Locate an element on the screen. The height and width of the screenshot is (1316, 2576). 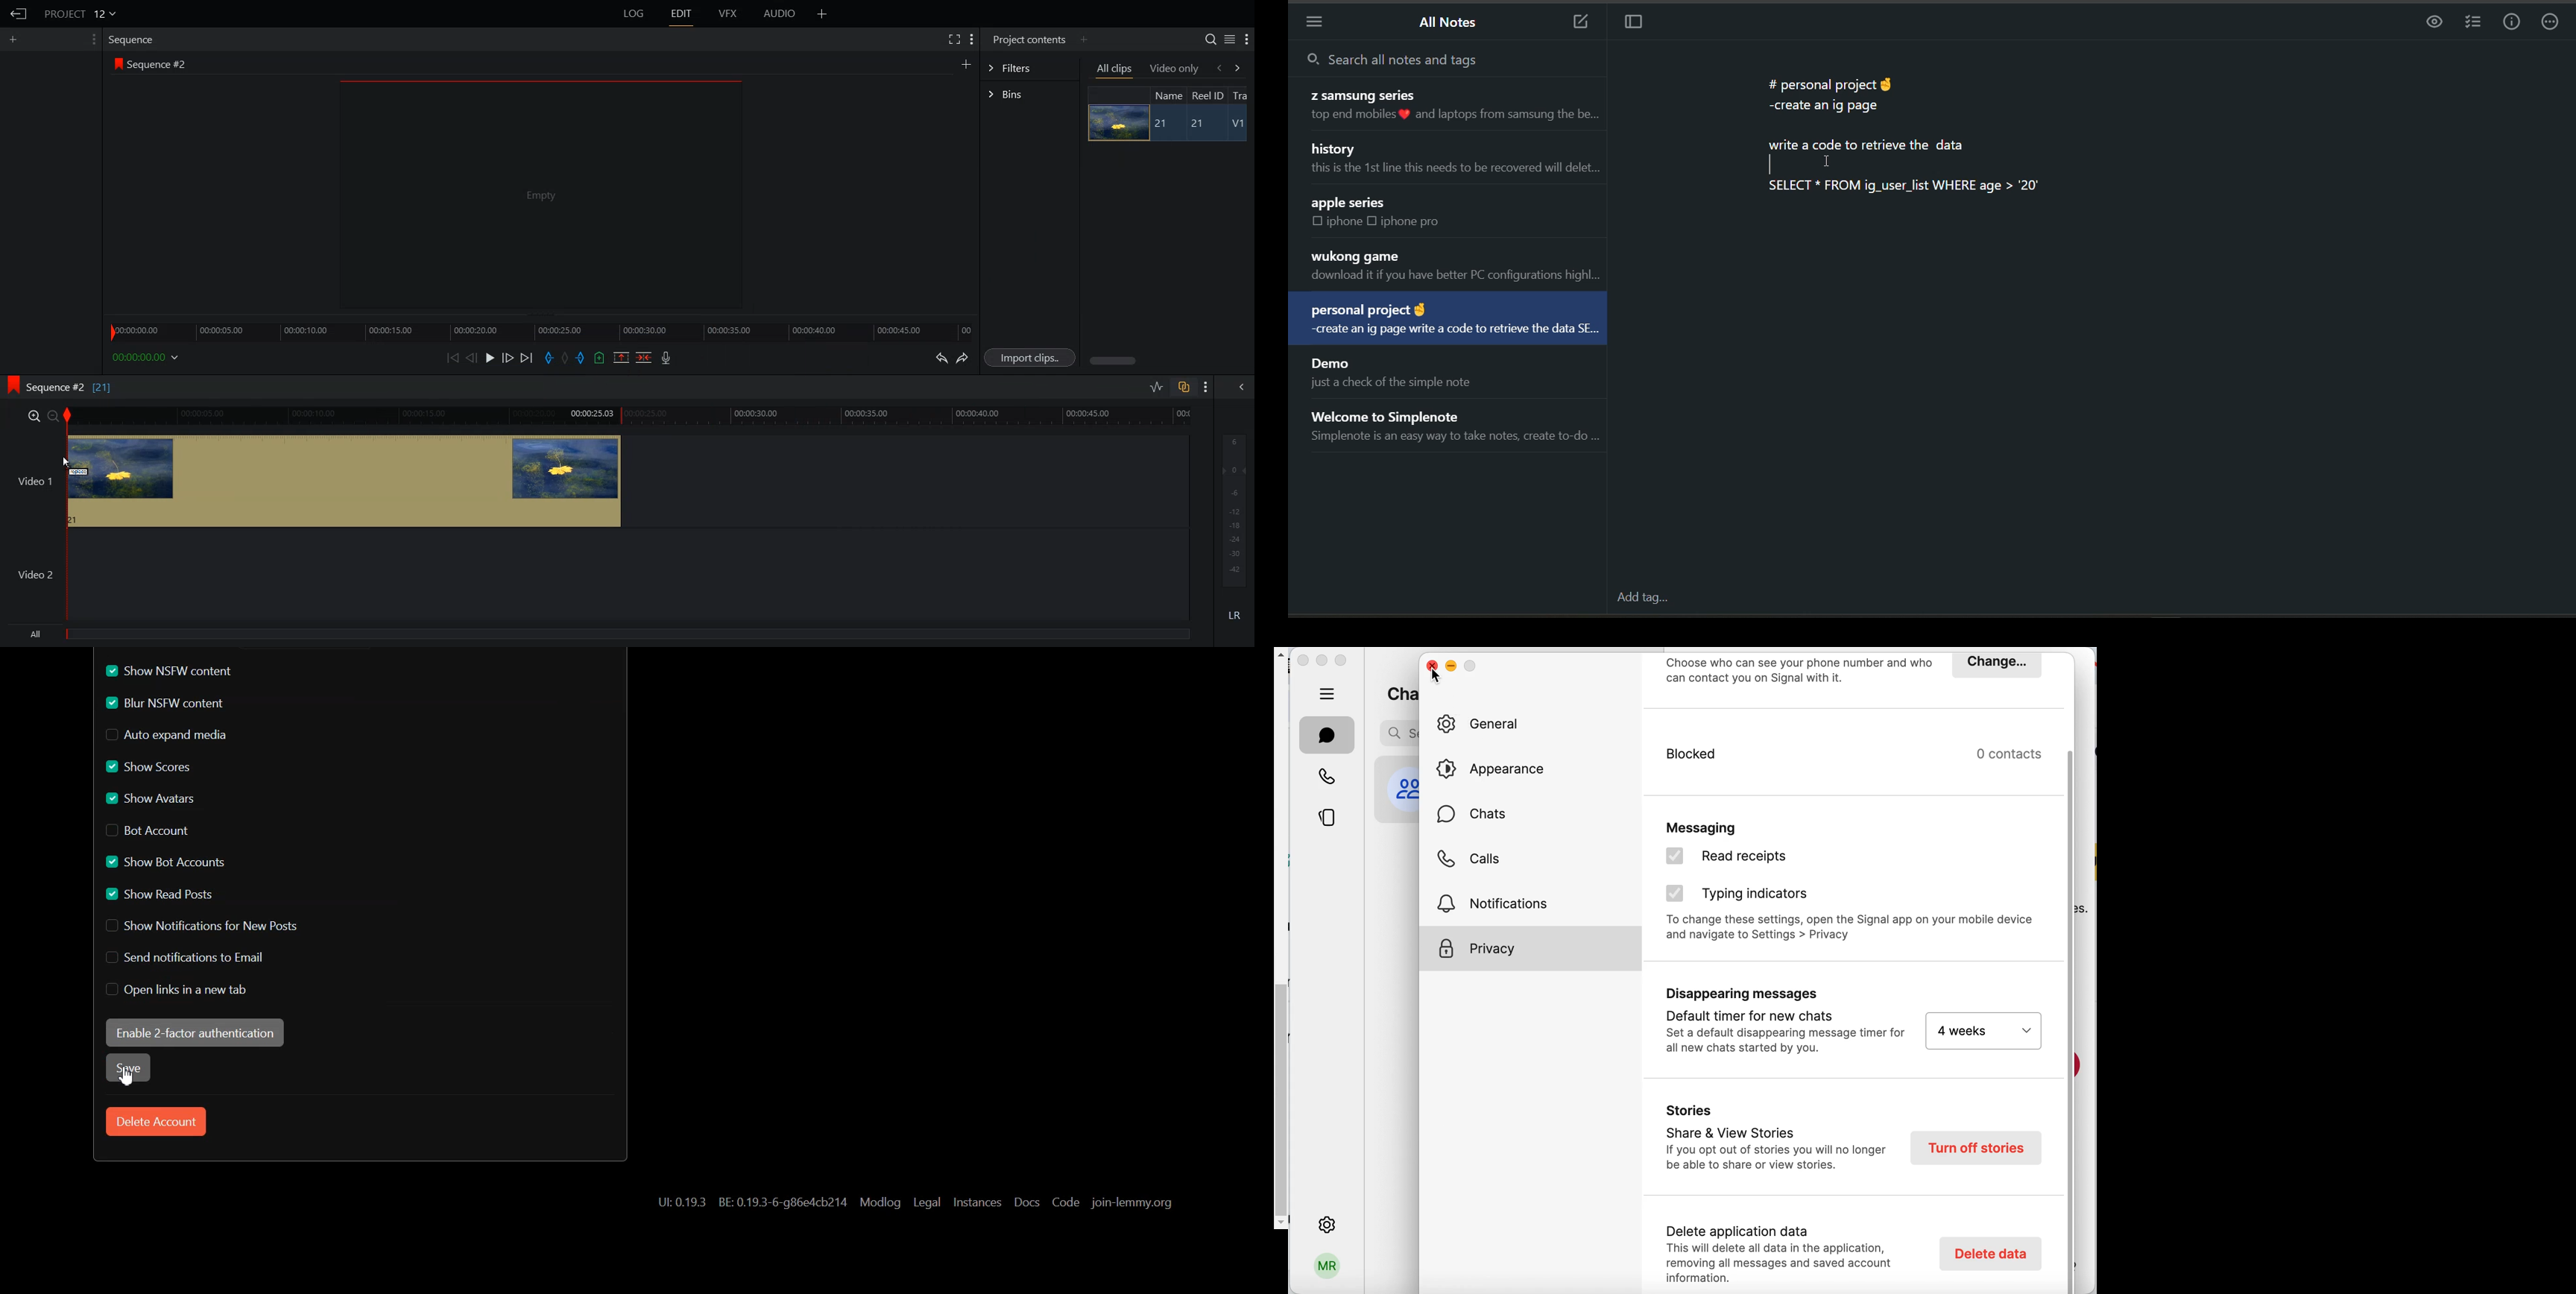
close is located at coordinates (1303, 662).